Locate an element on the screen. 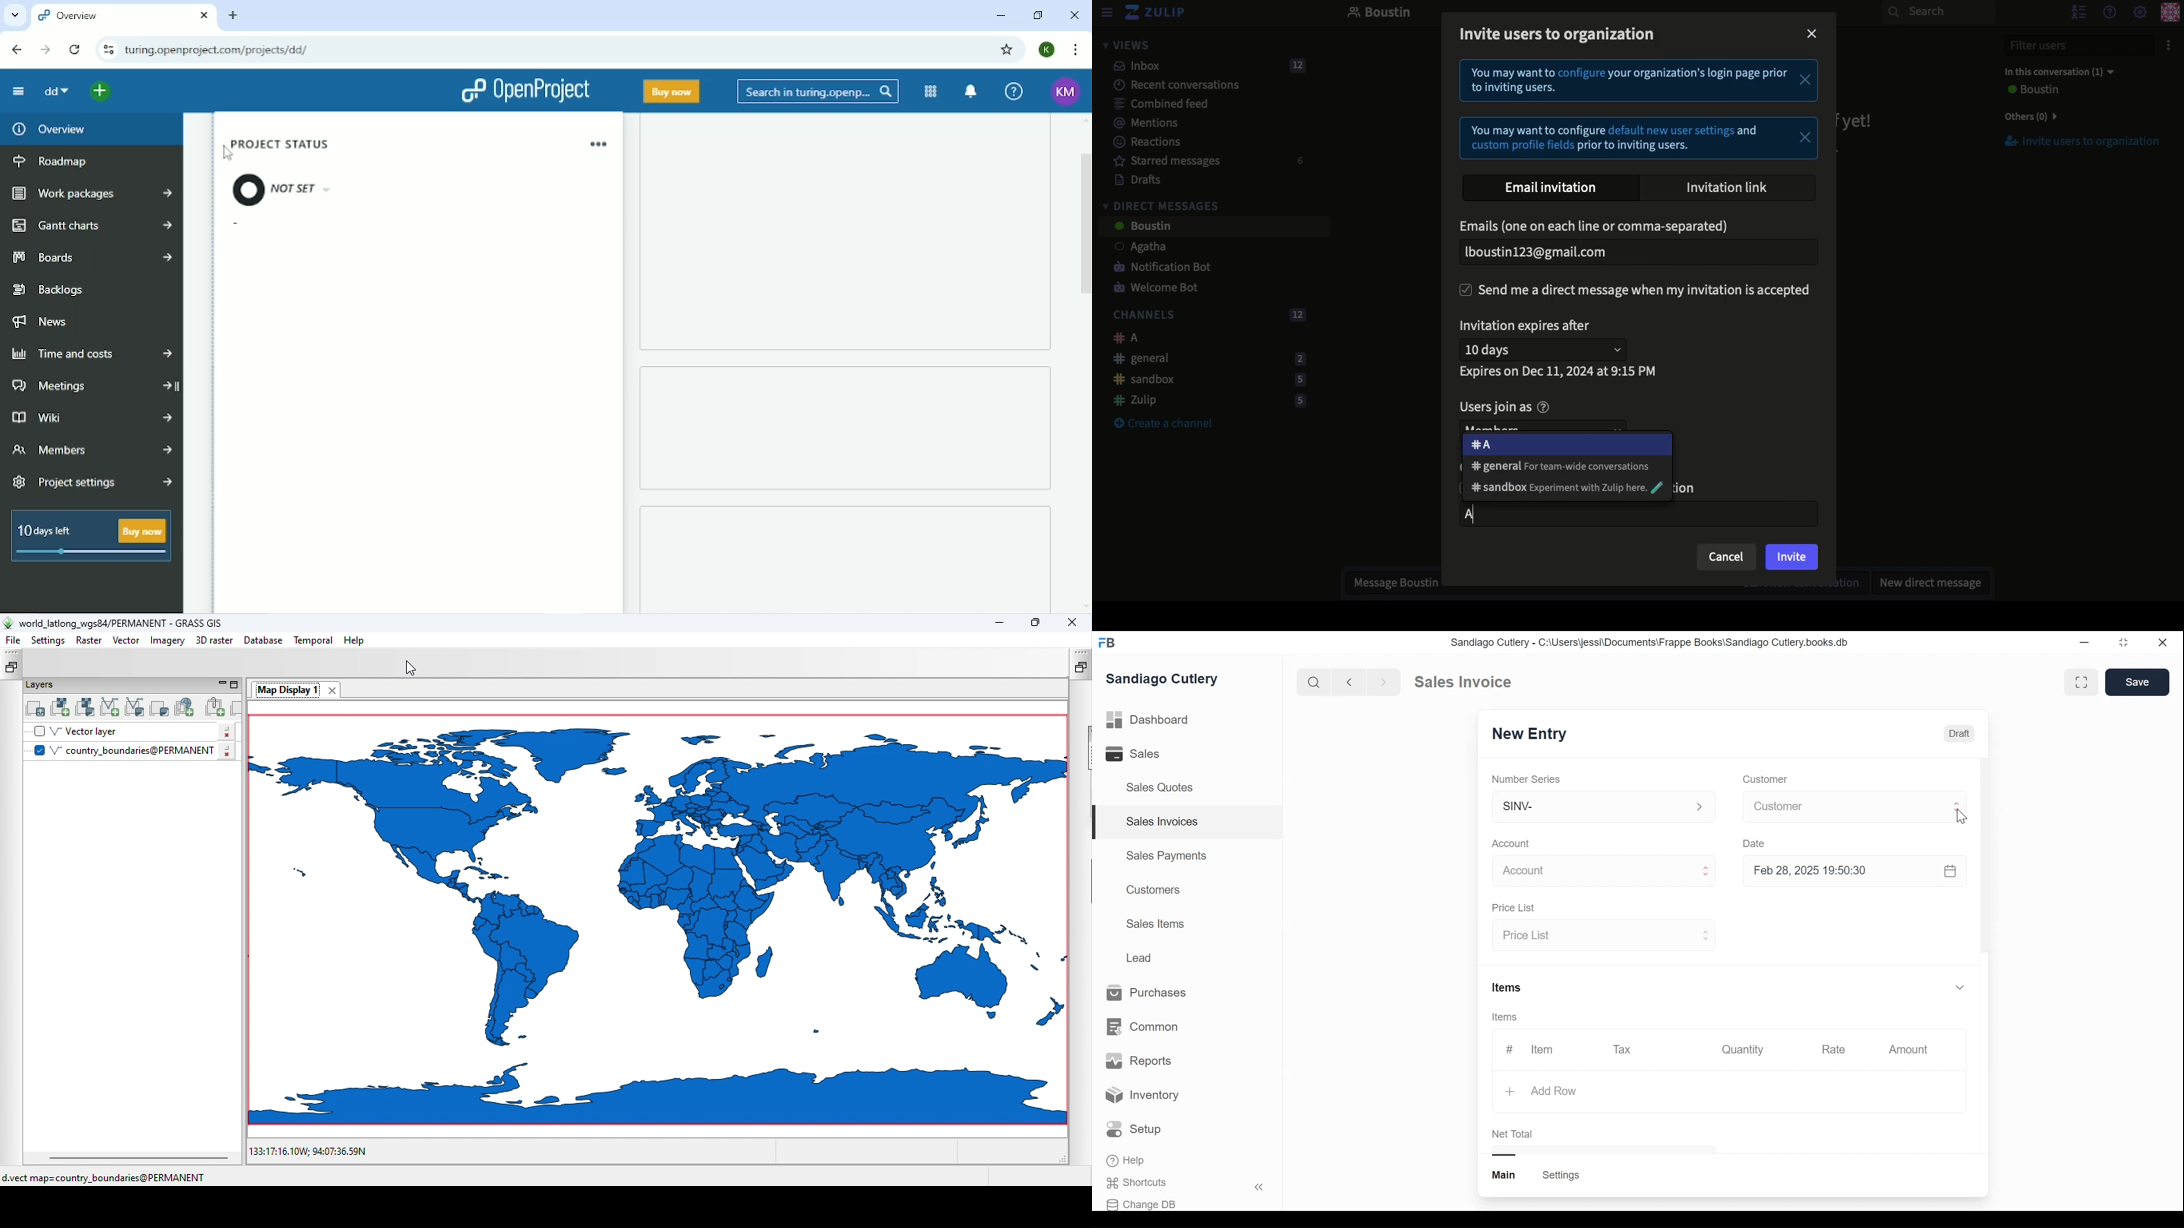 Image resolution: width=2184 pixels, height=1232 pixels. Rate is located at coordinates (1833, 1049).